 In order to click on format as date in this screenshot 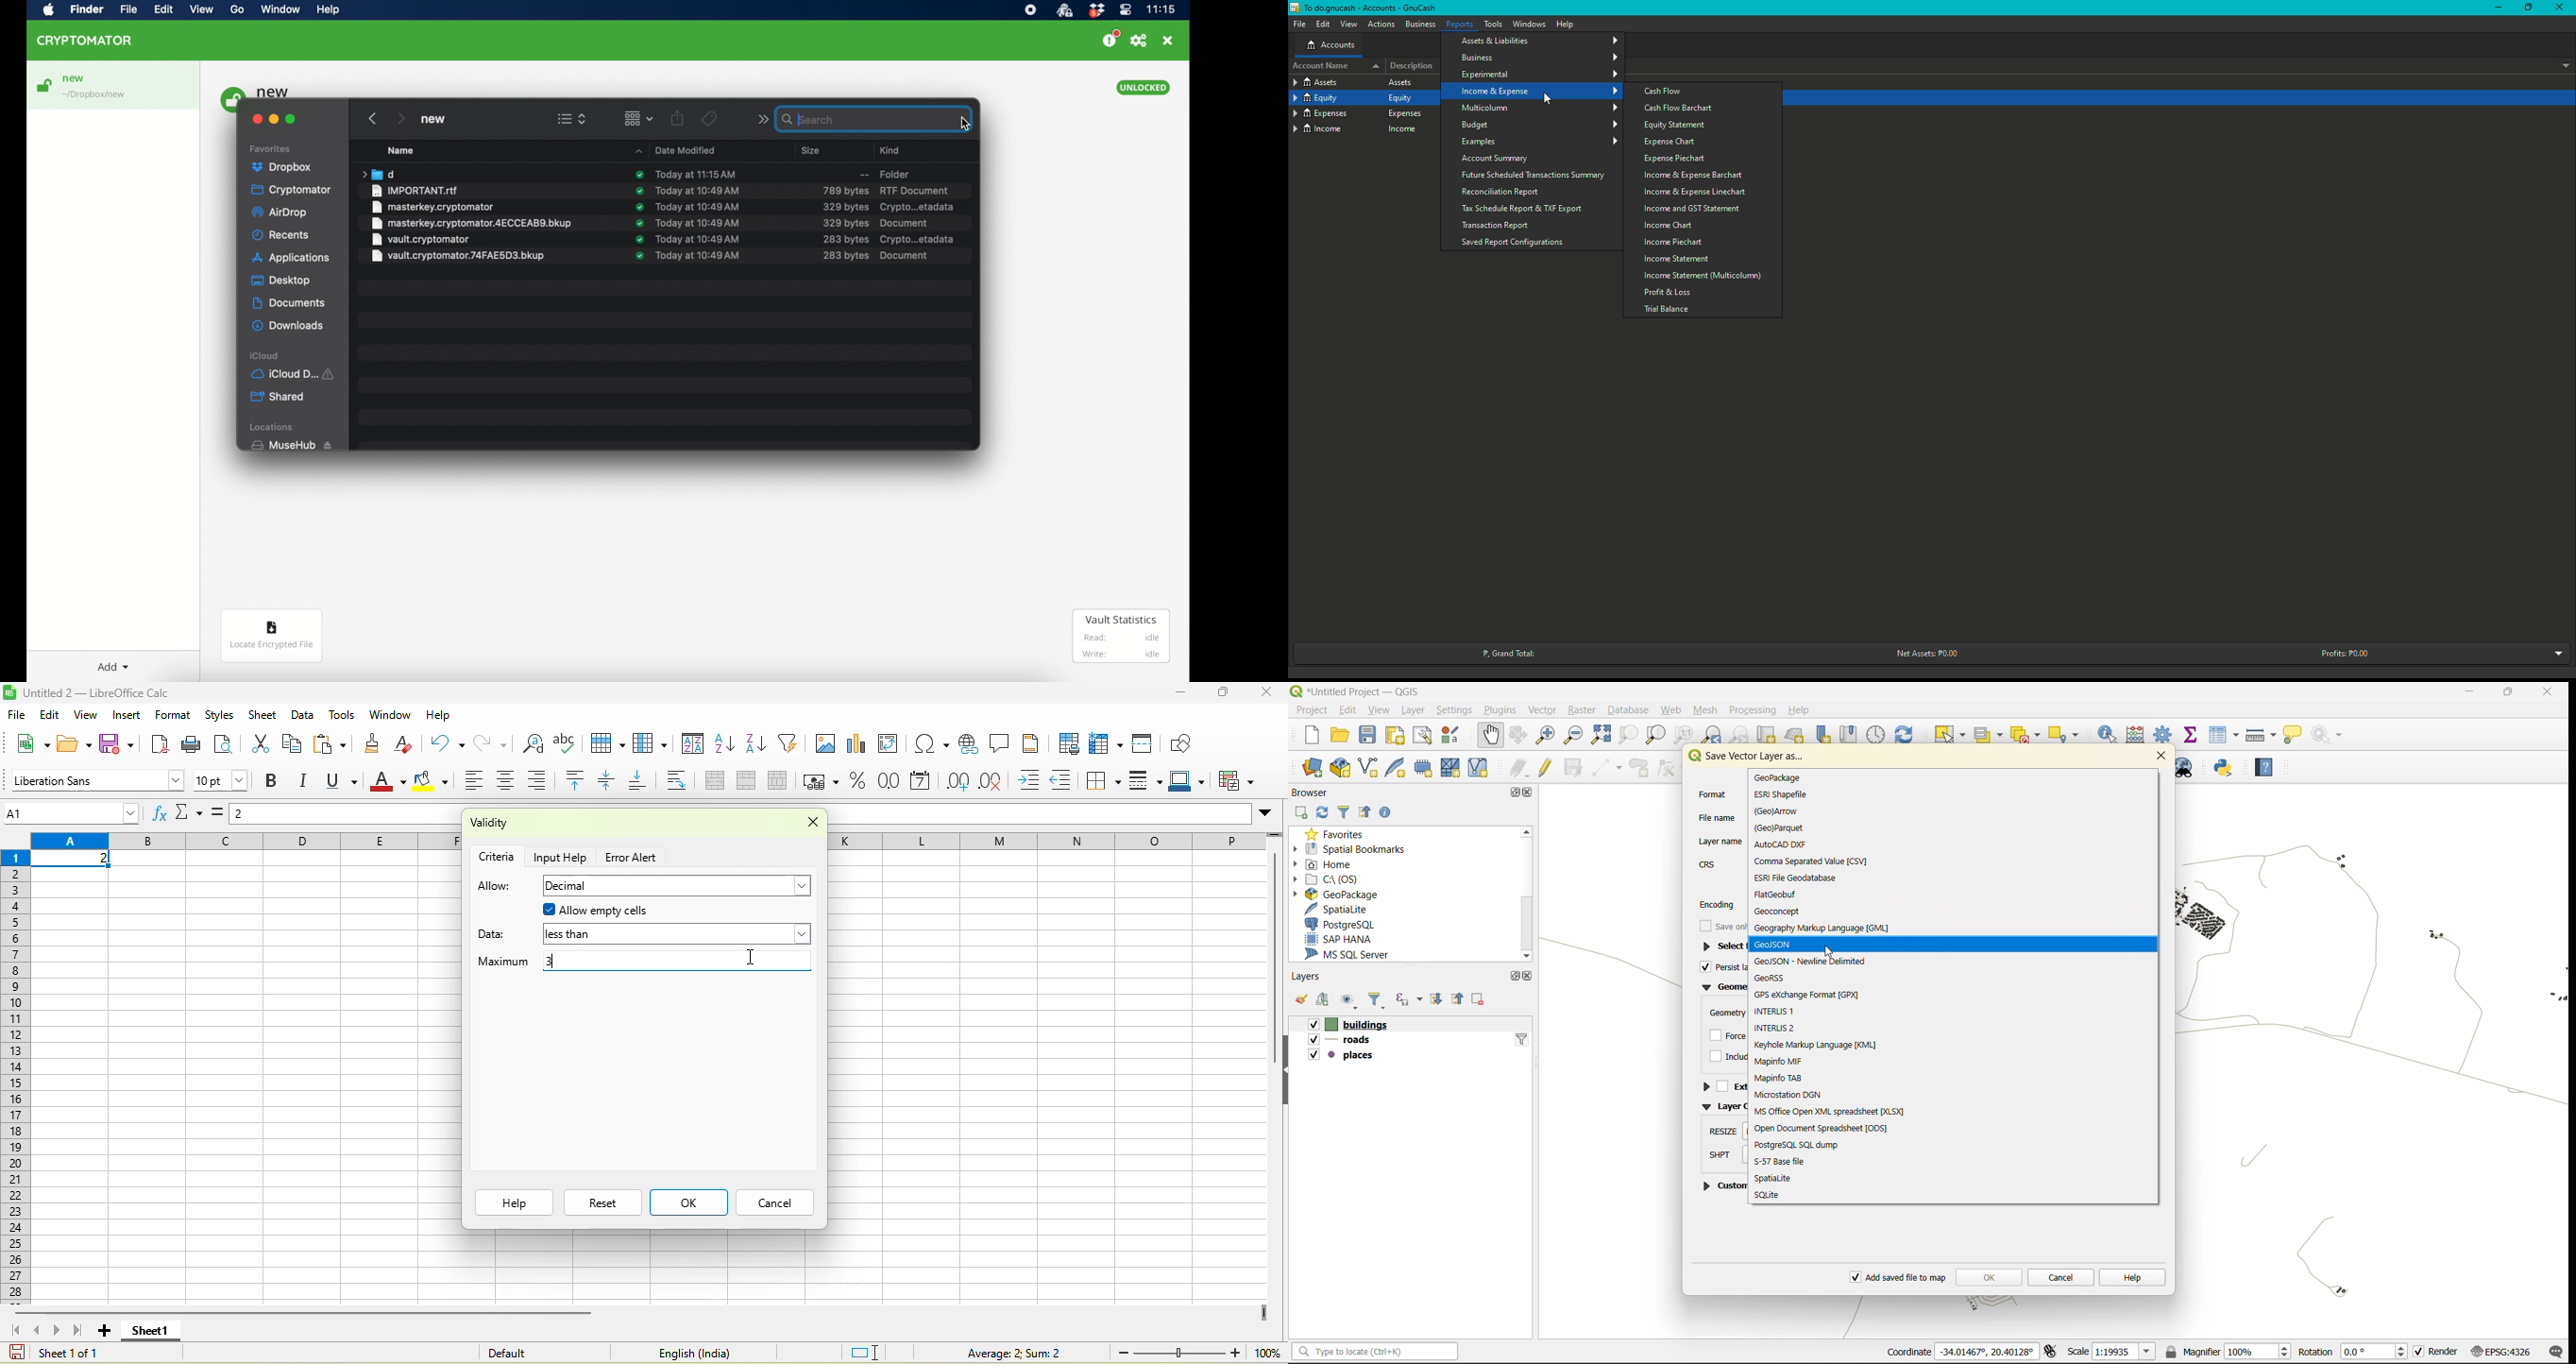, I will do `click(922, 782)`.